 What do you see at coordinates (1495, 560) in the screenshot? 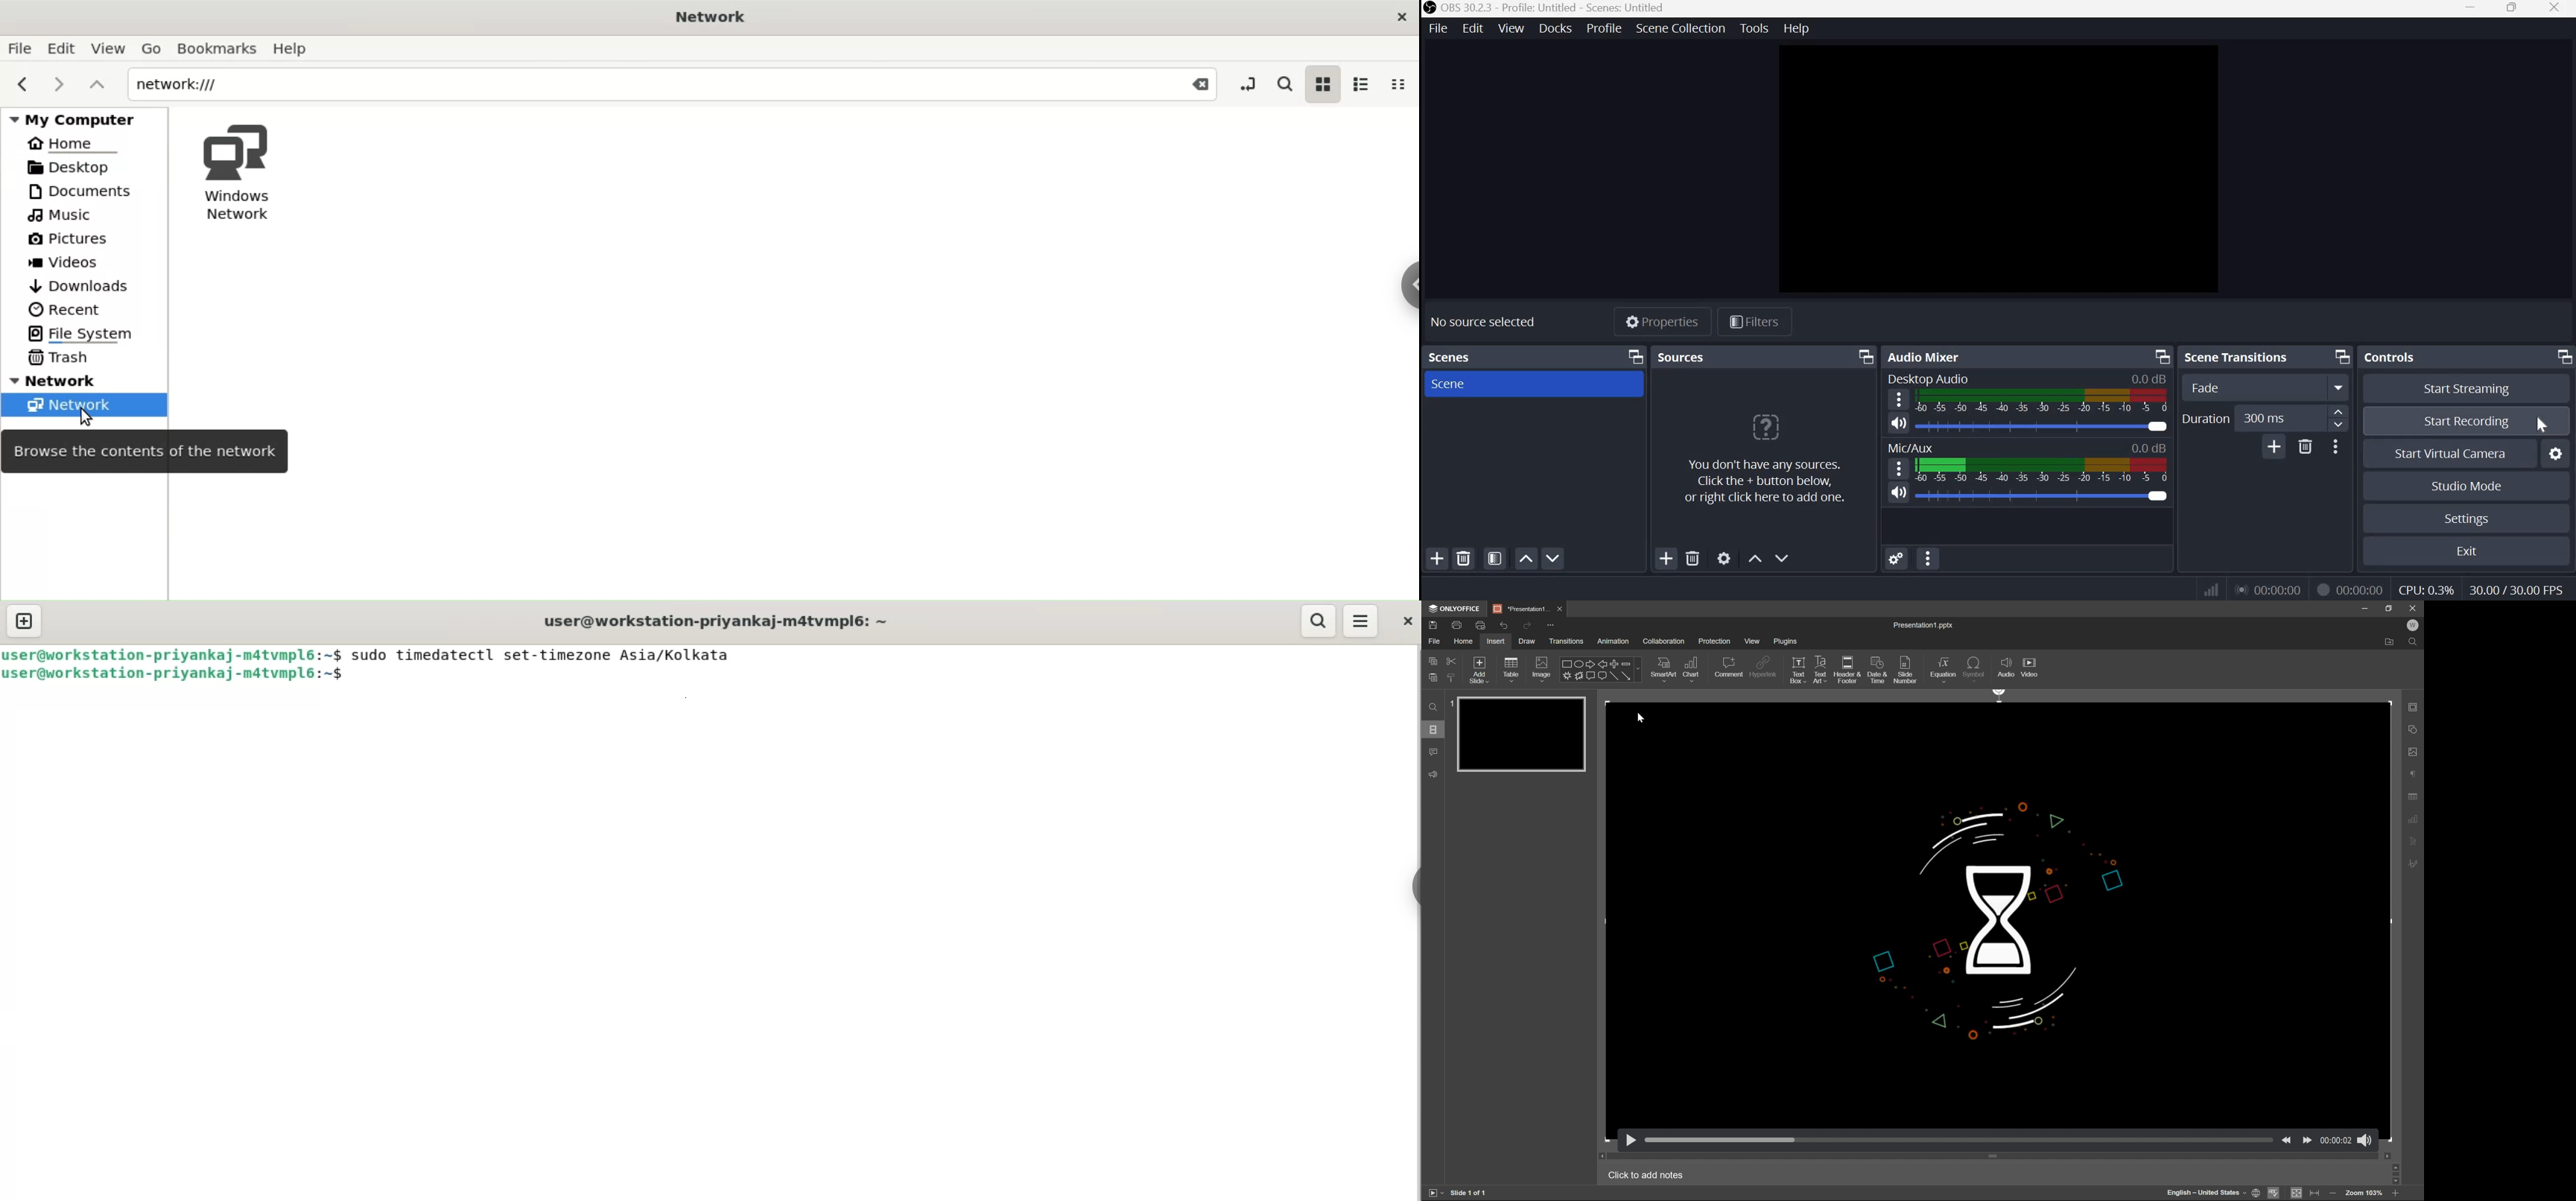
I see `Open scene filters` at bounding box center [1495, 560].